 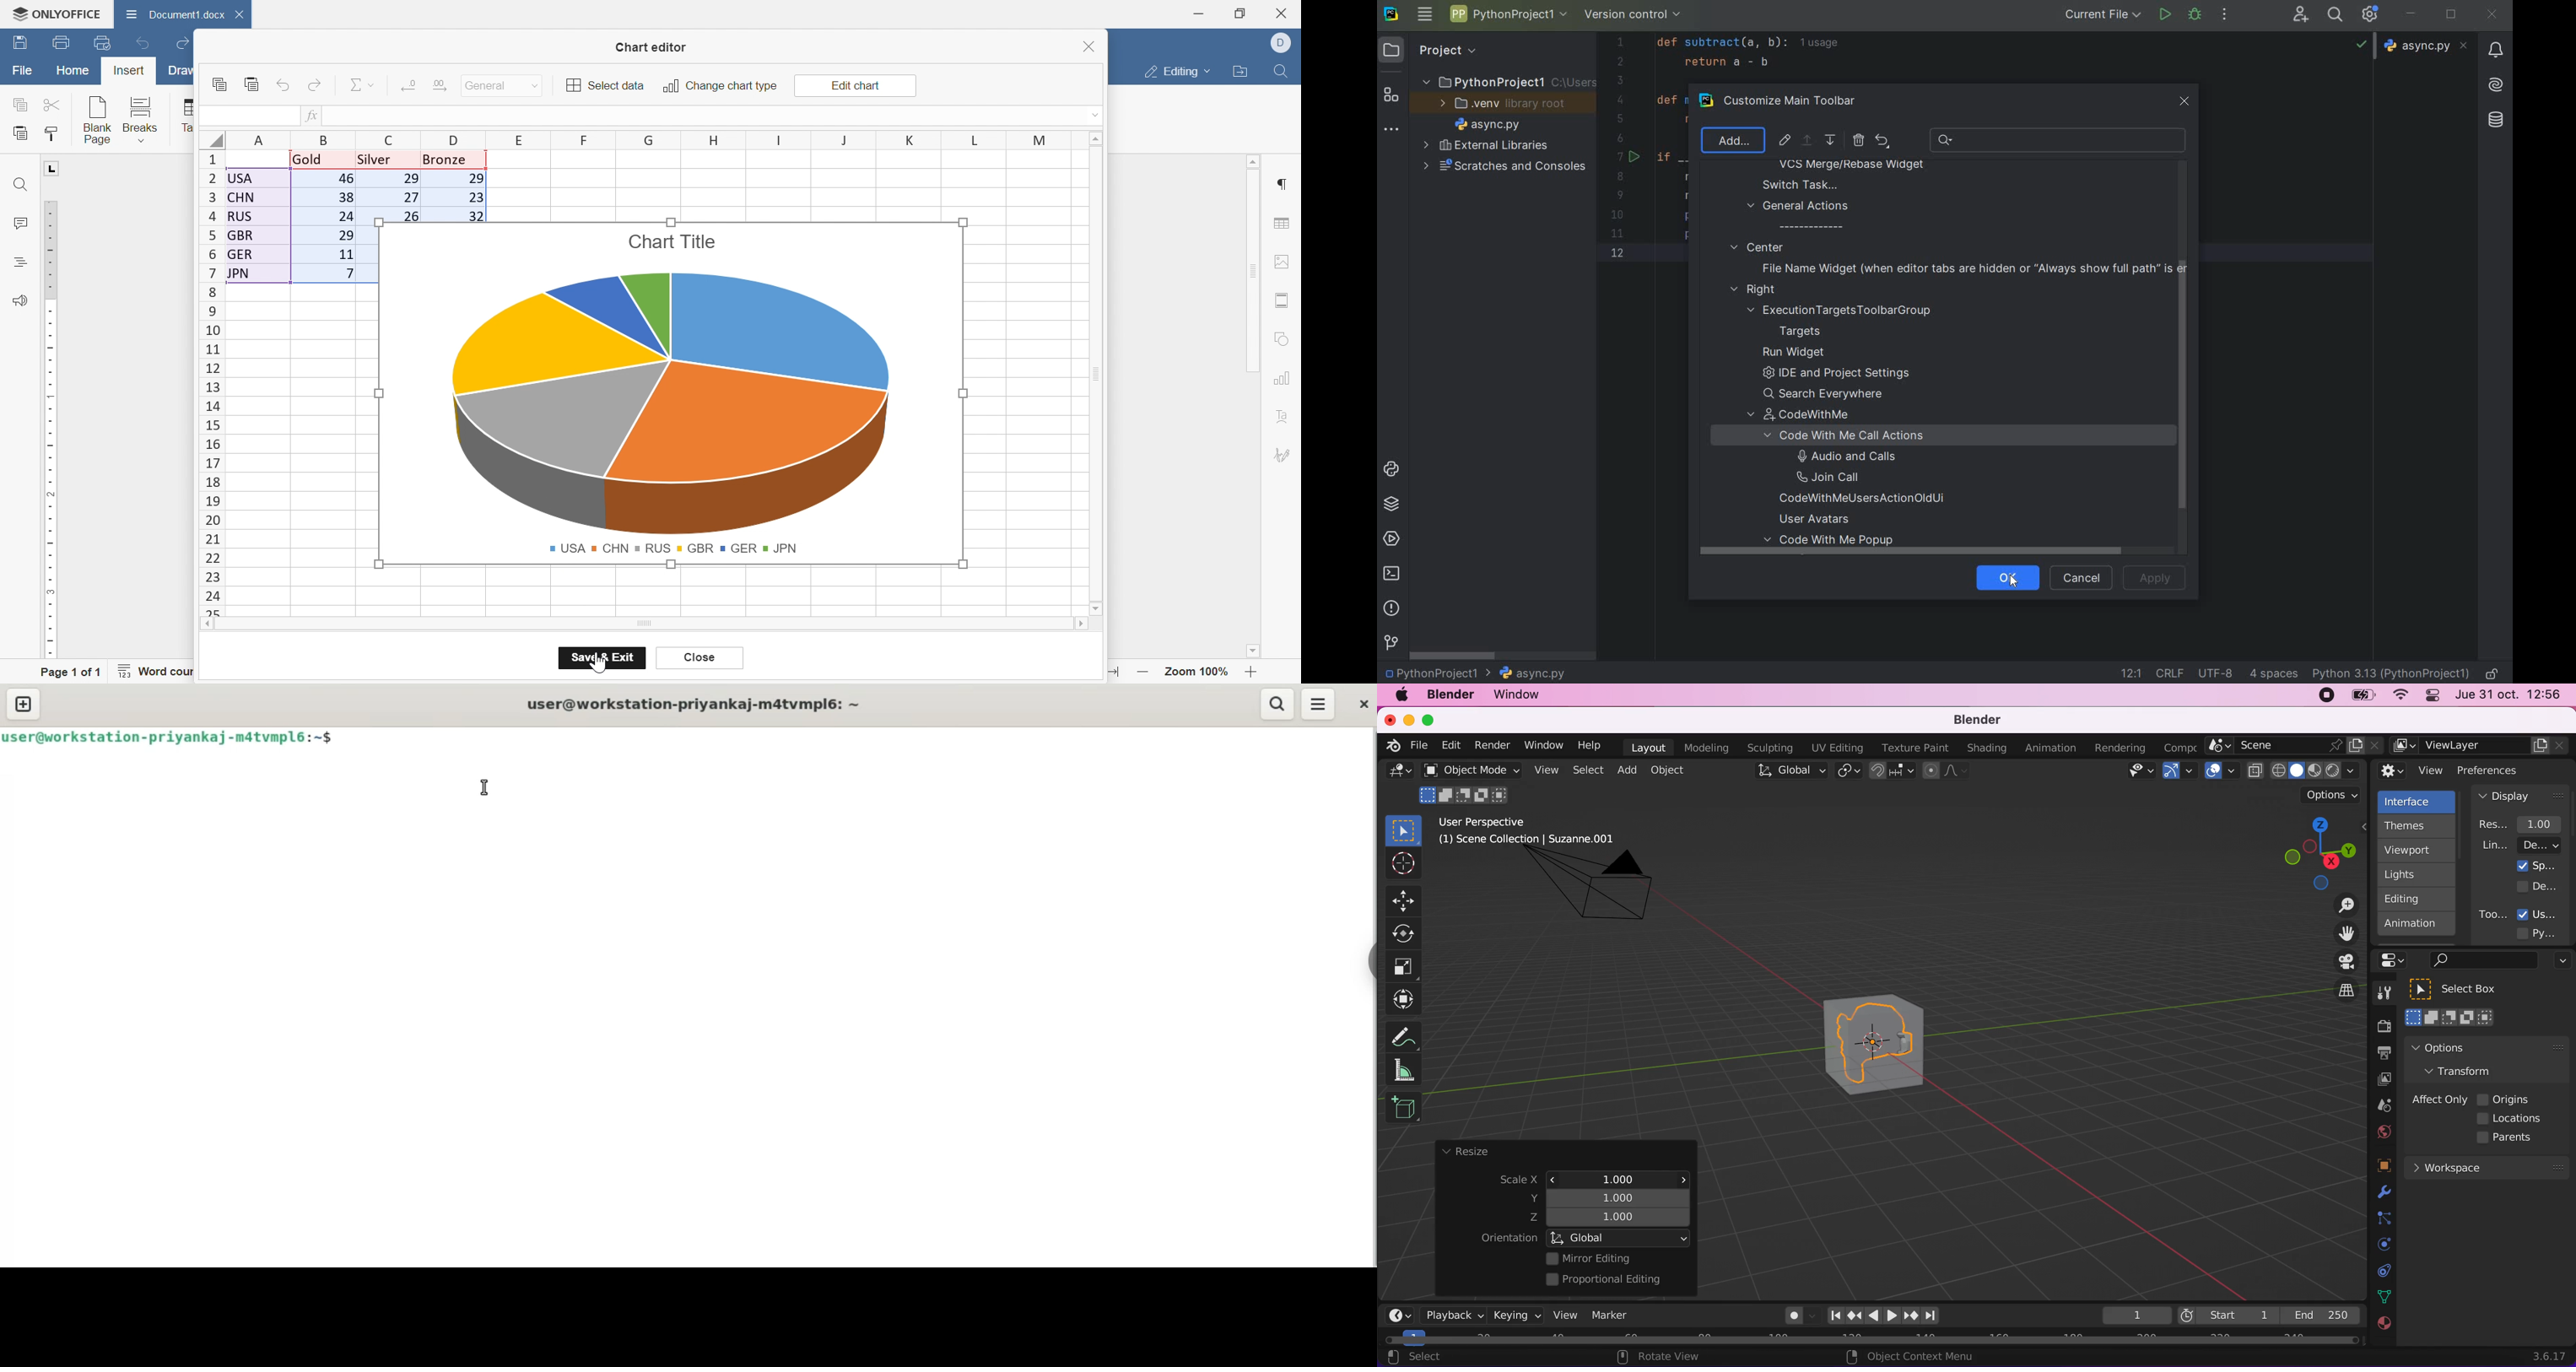 I want to click on PROJECT NAME, so click(x=1507, y=81).